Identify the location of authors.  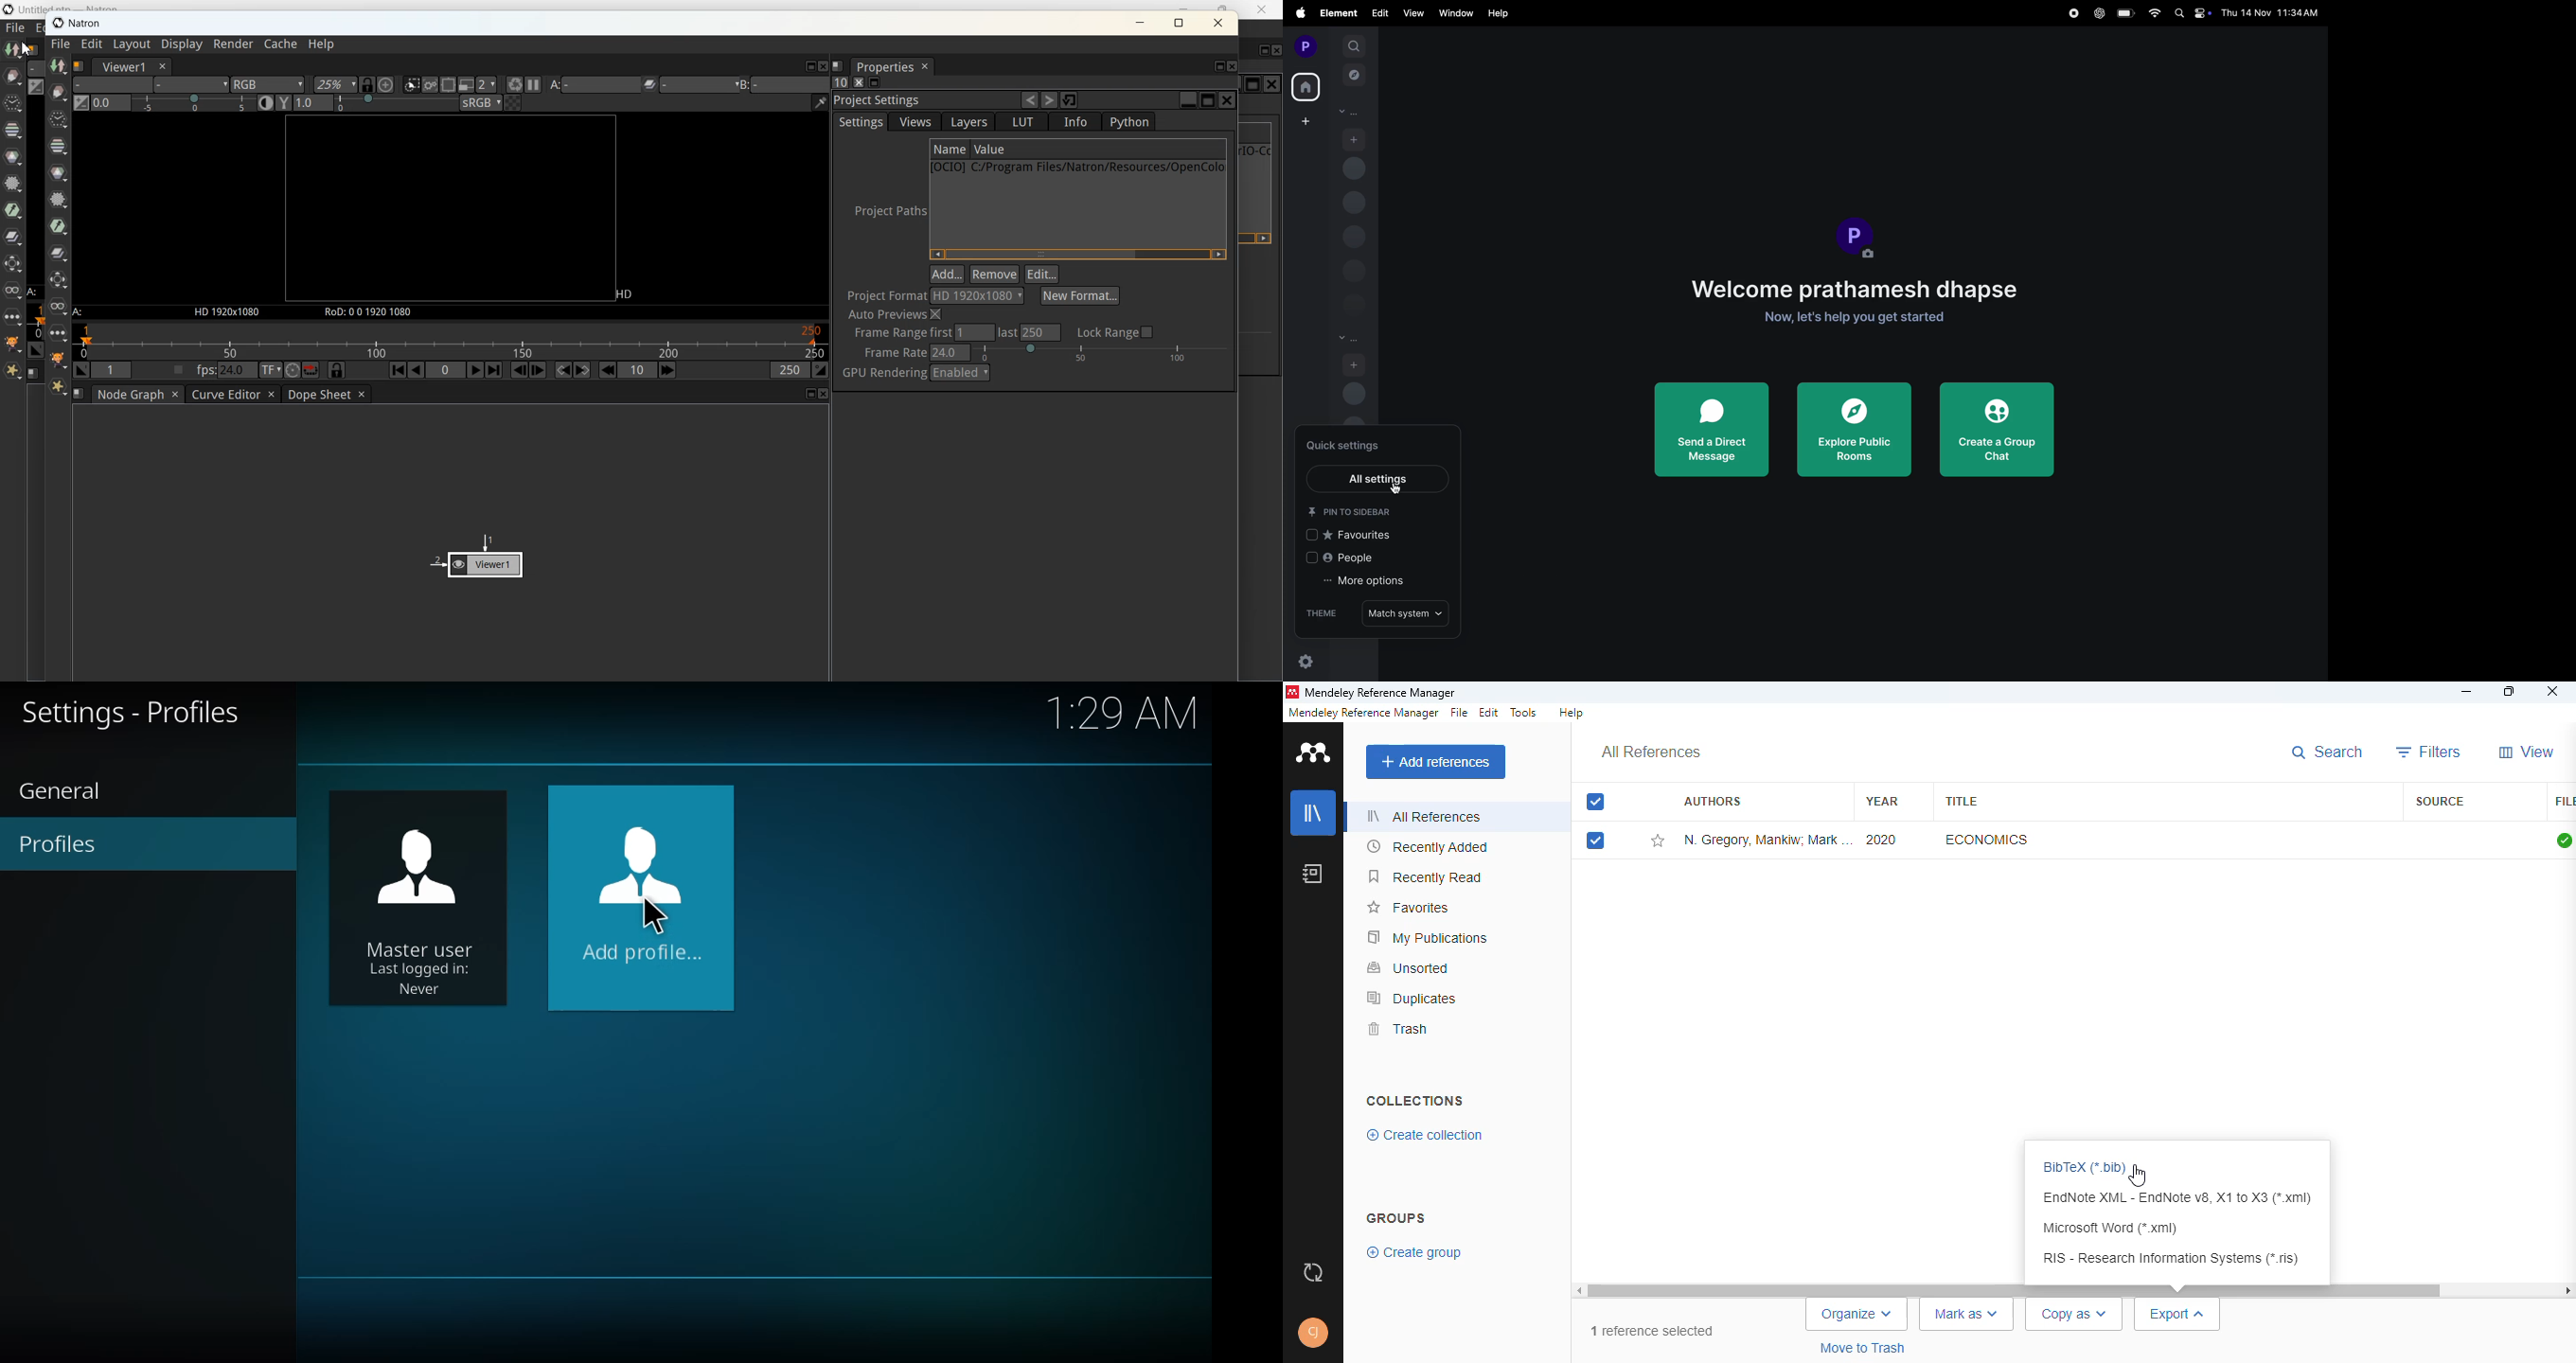
(1713, 800).